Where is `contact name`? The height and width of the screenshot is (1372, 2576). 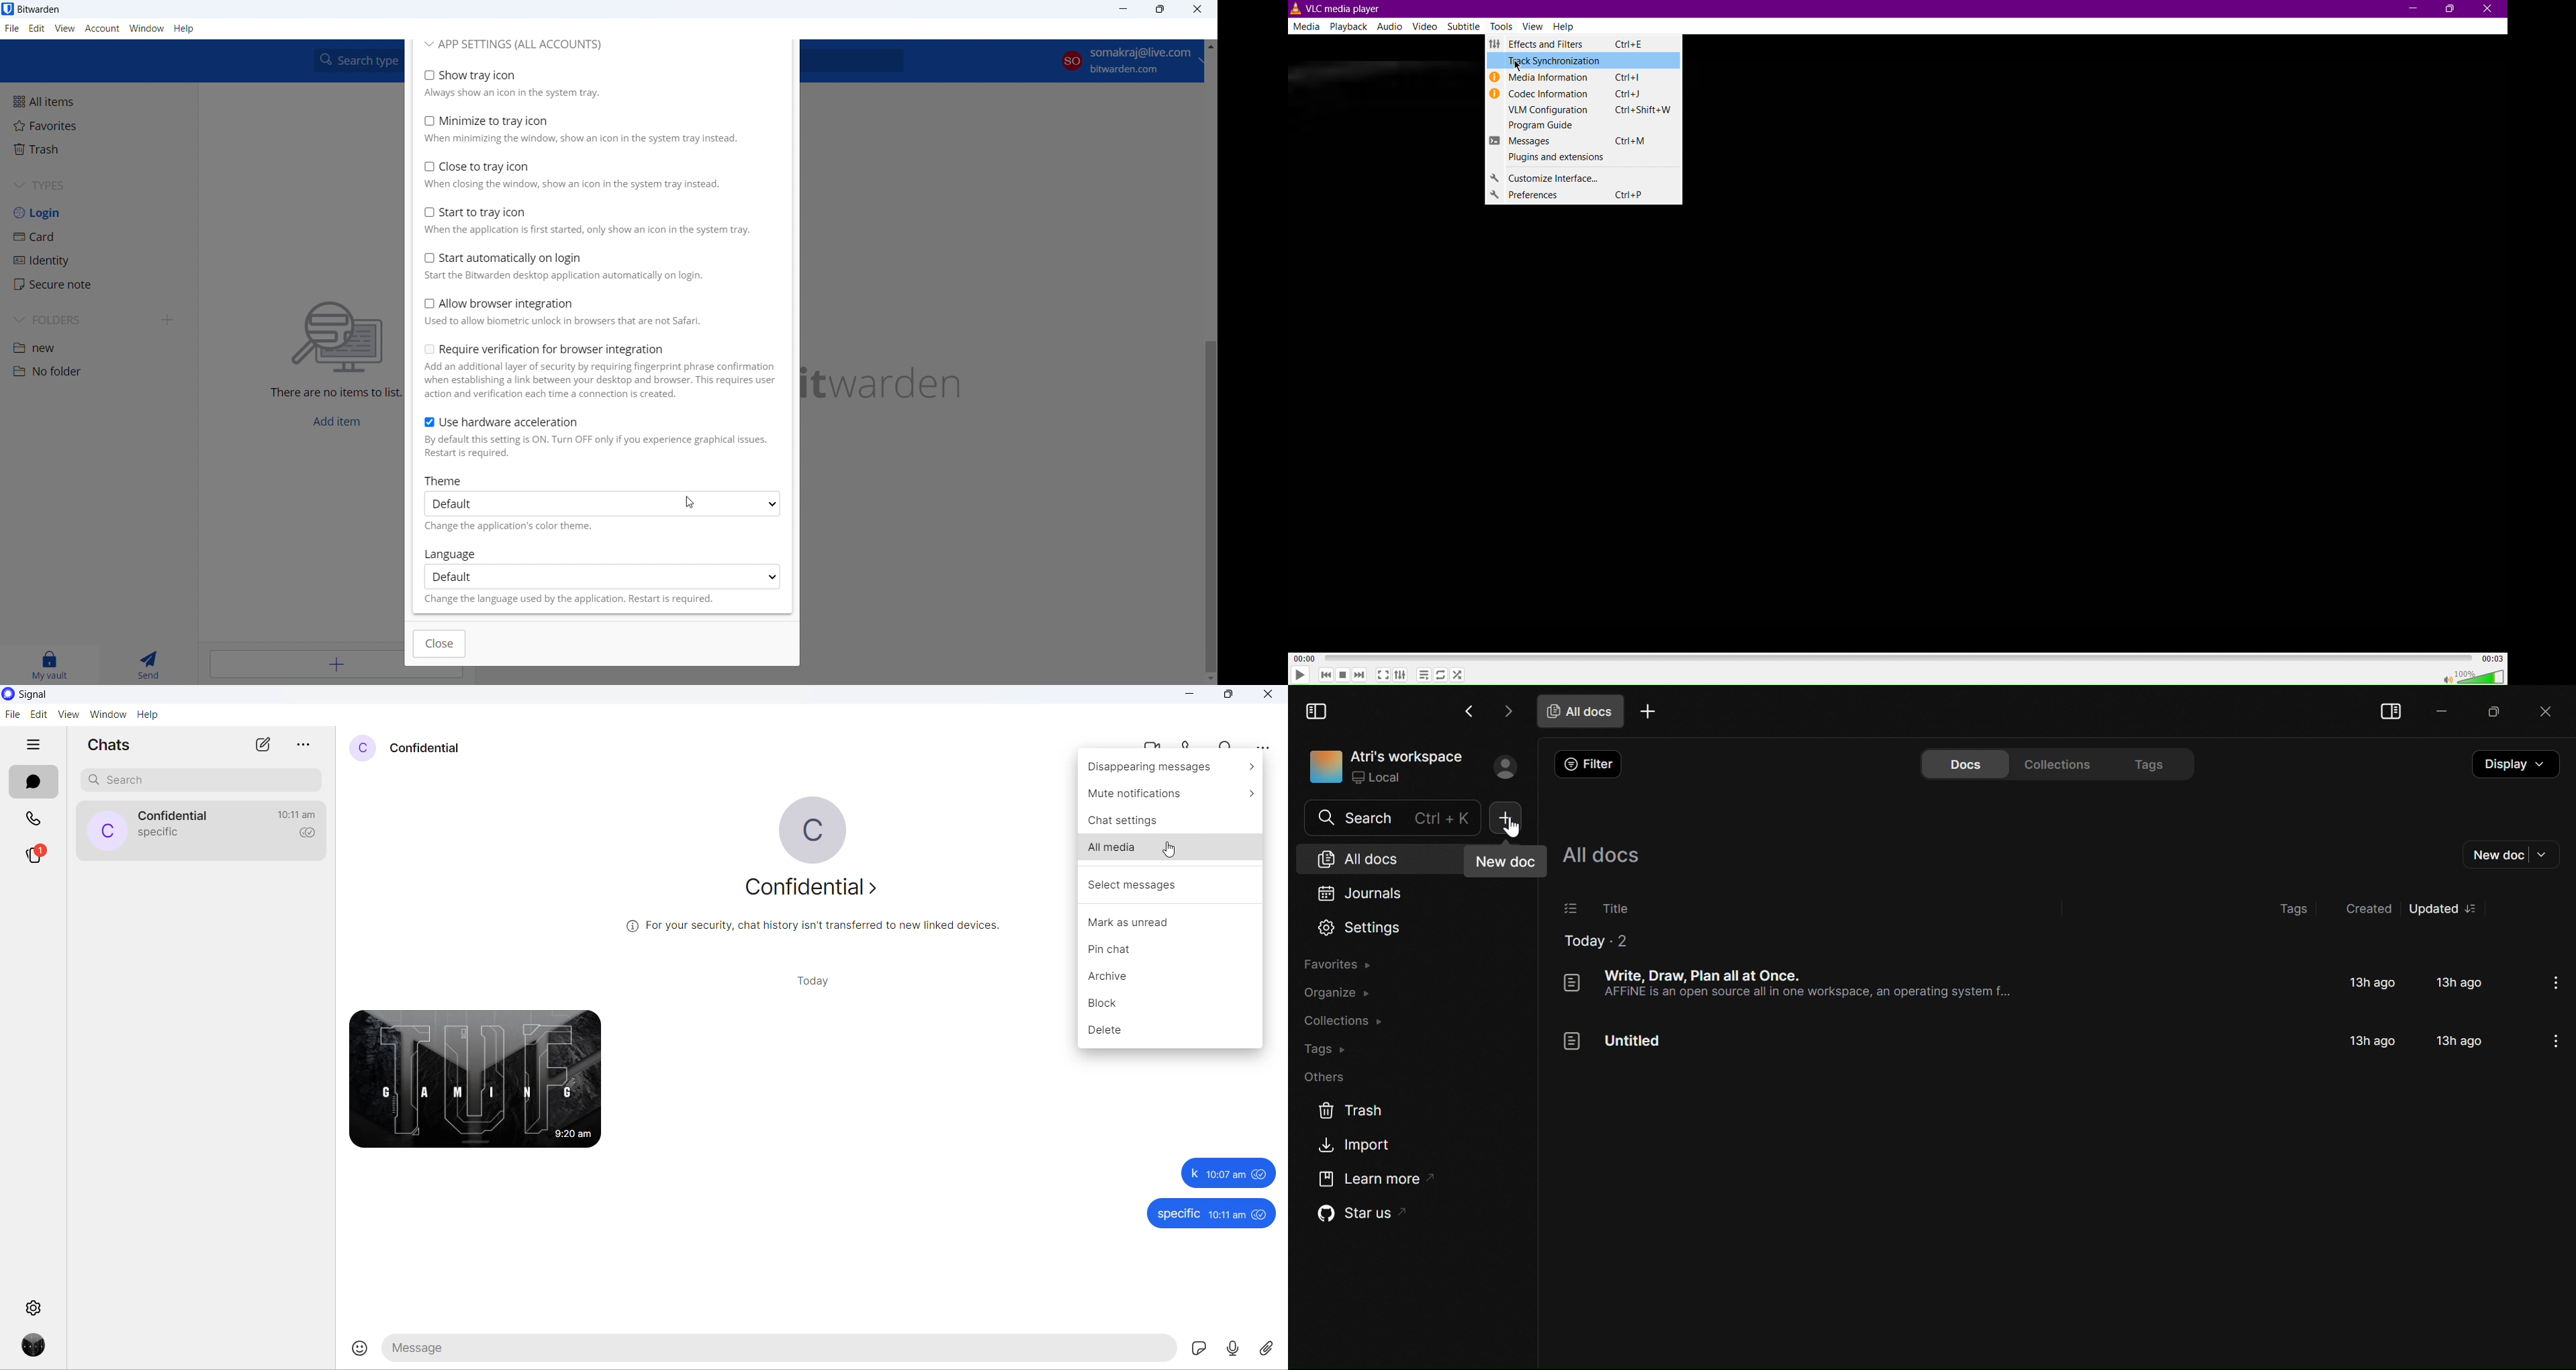
contact name is located at coordinates (430, 747).